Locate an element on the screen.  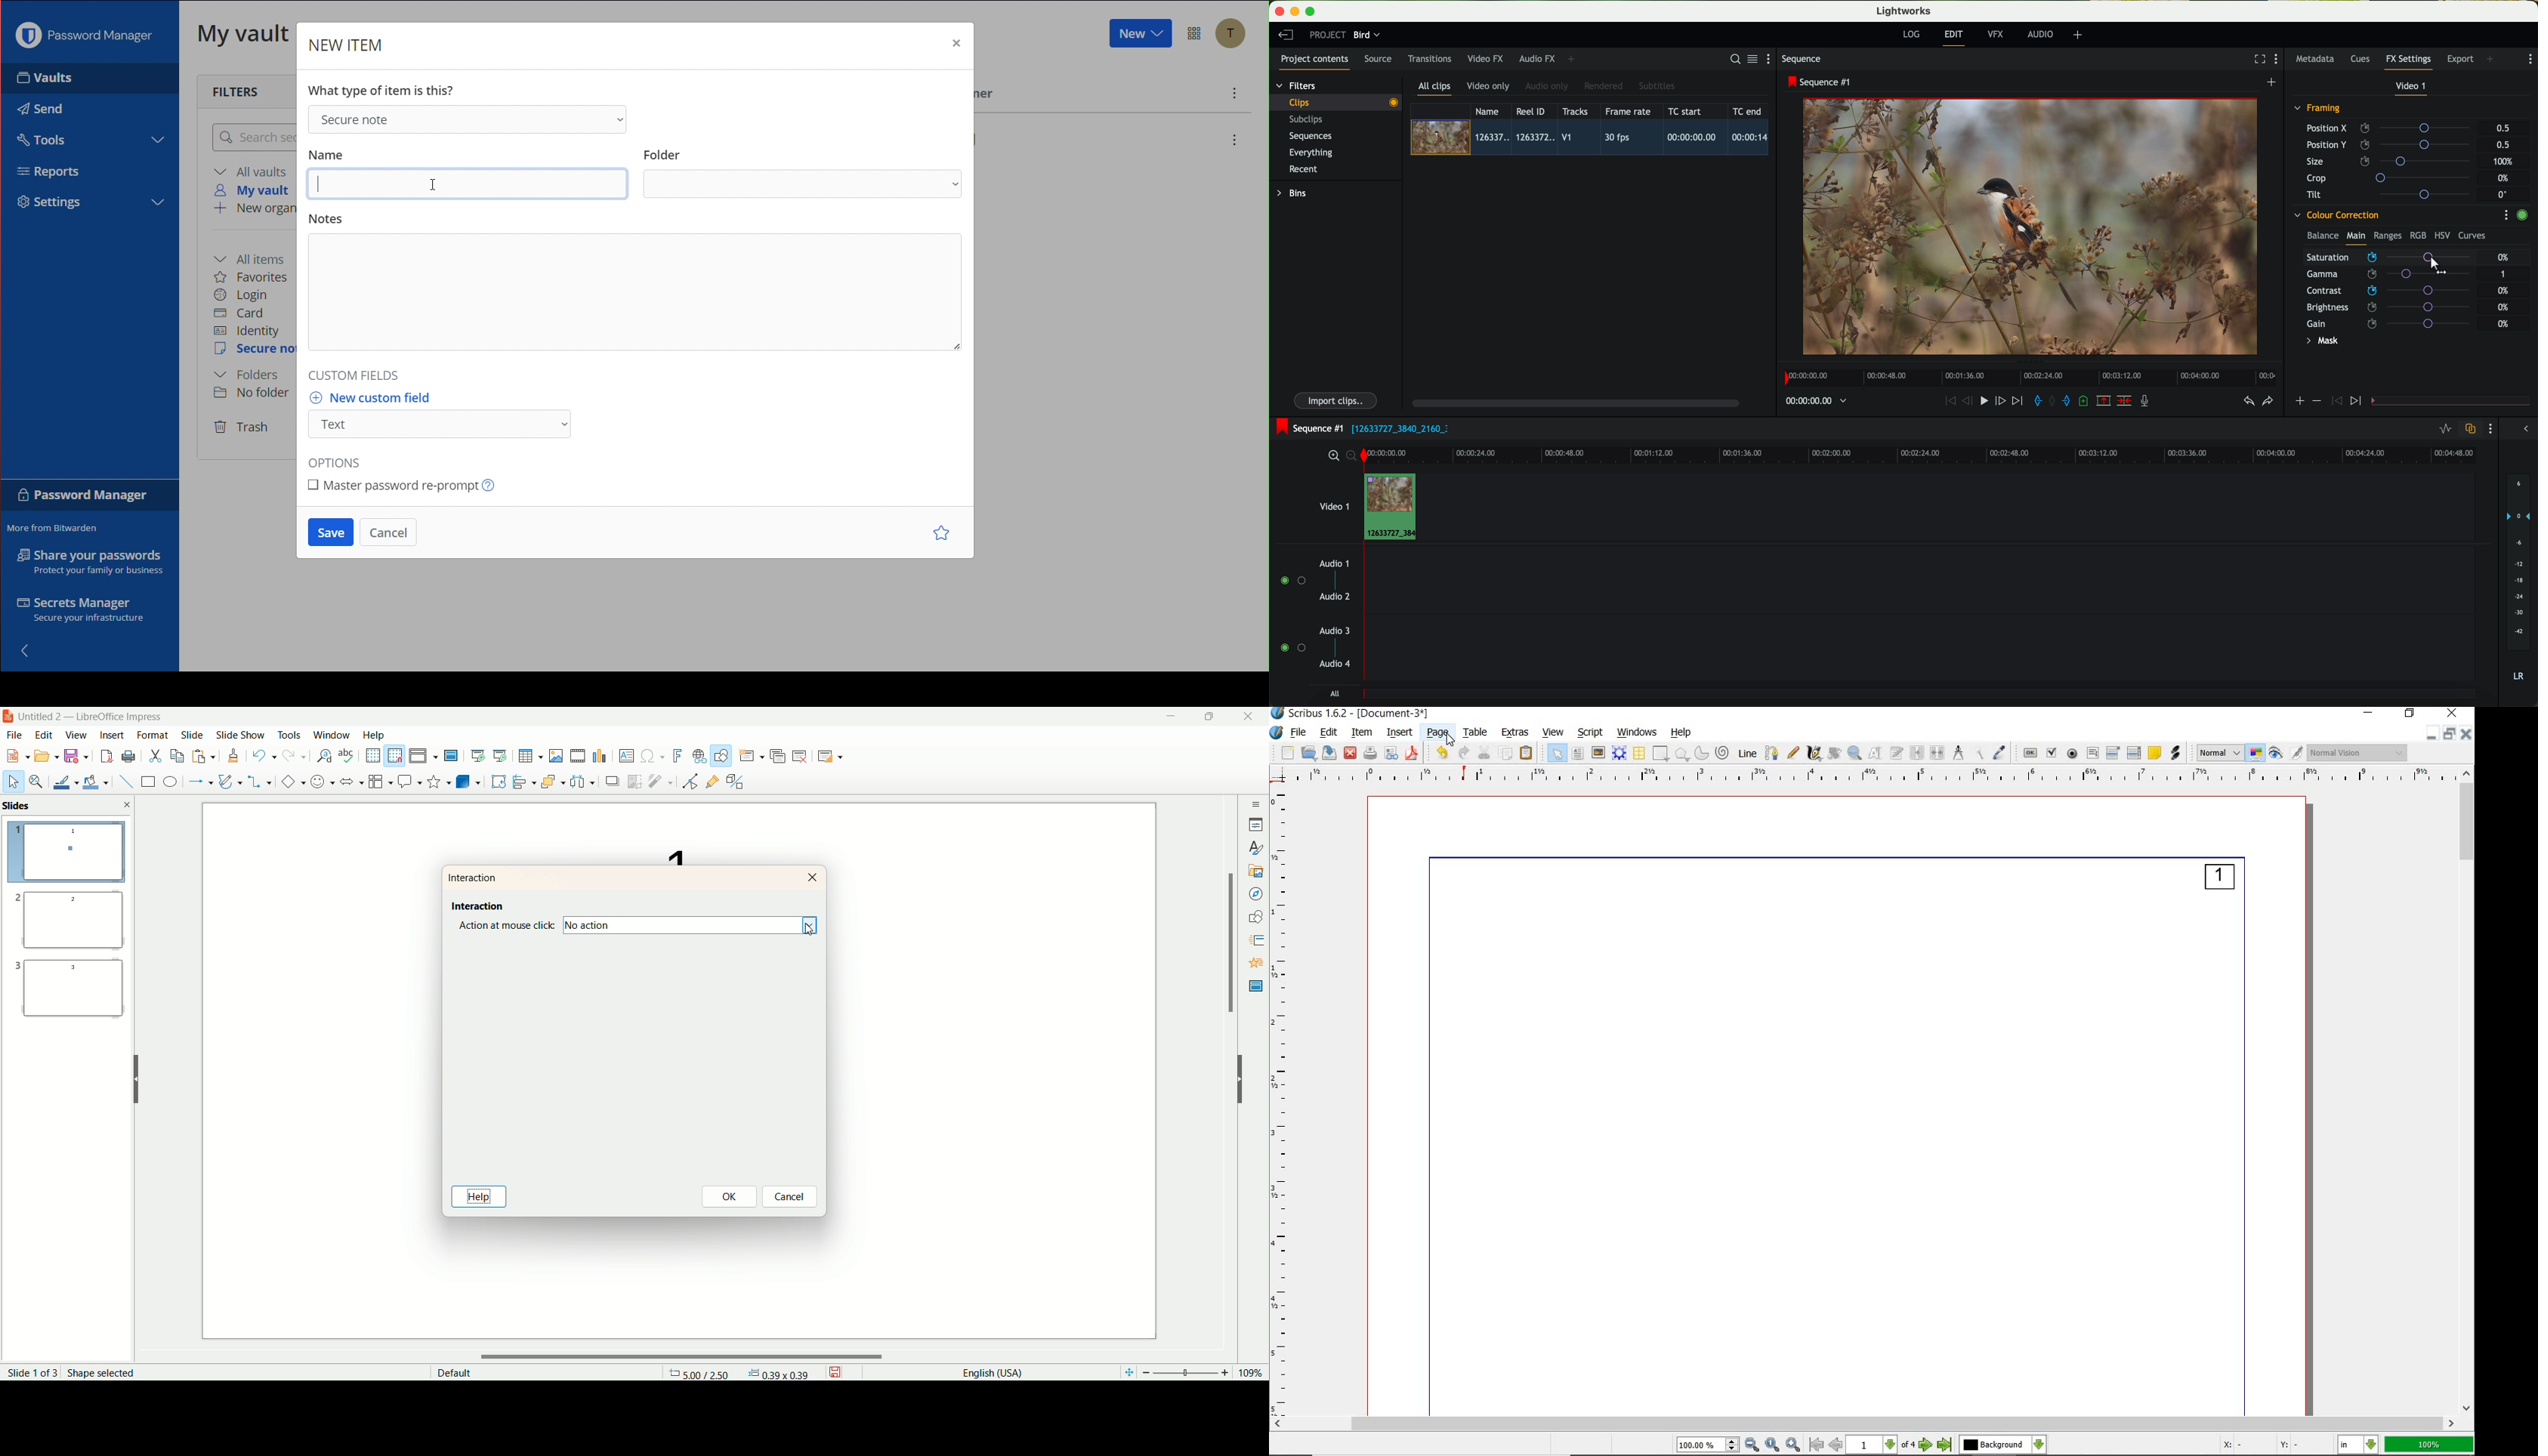
copy is located at coordinates (1507, 753).